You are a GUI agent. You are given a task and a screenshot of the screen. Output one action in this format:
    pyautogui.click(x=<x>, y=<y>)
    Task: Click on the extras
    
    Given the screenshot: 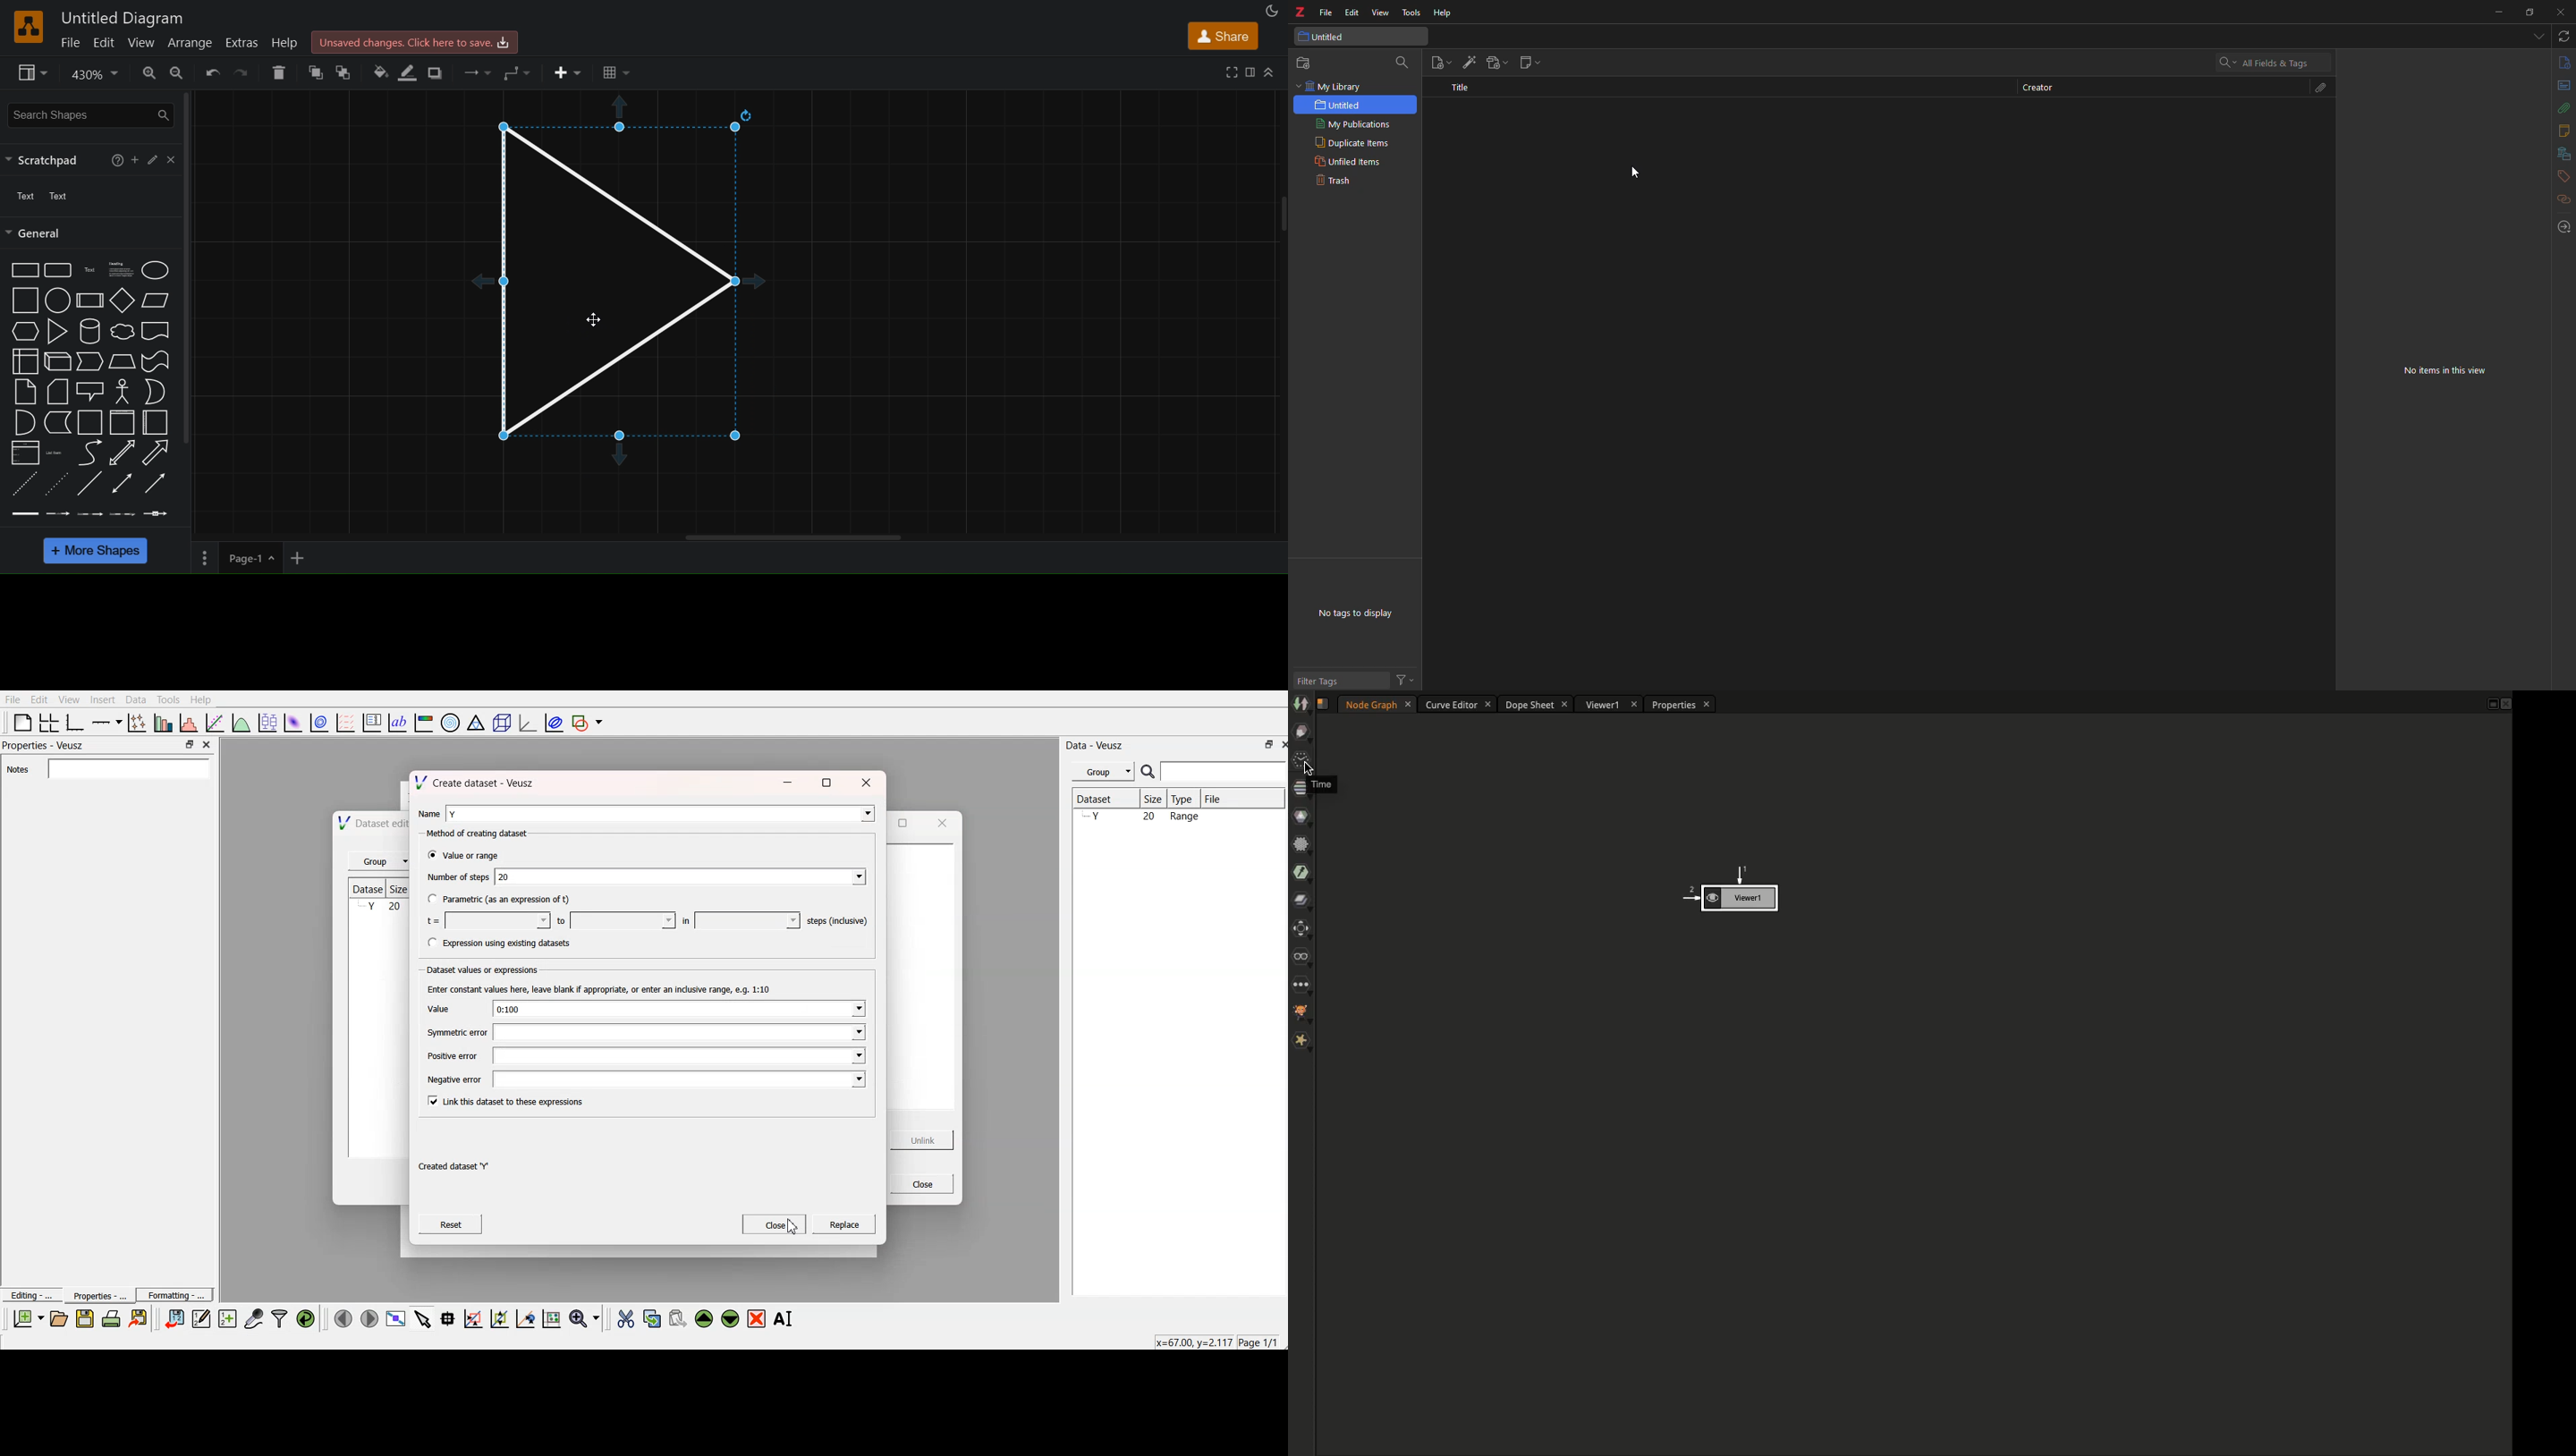 What is the action you would take?
    pyautogui.click(x=243, y=41)
    